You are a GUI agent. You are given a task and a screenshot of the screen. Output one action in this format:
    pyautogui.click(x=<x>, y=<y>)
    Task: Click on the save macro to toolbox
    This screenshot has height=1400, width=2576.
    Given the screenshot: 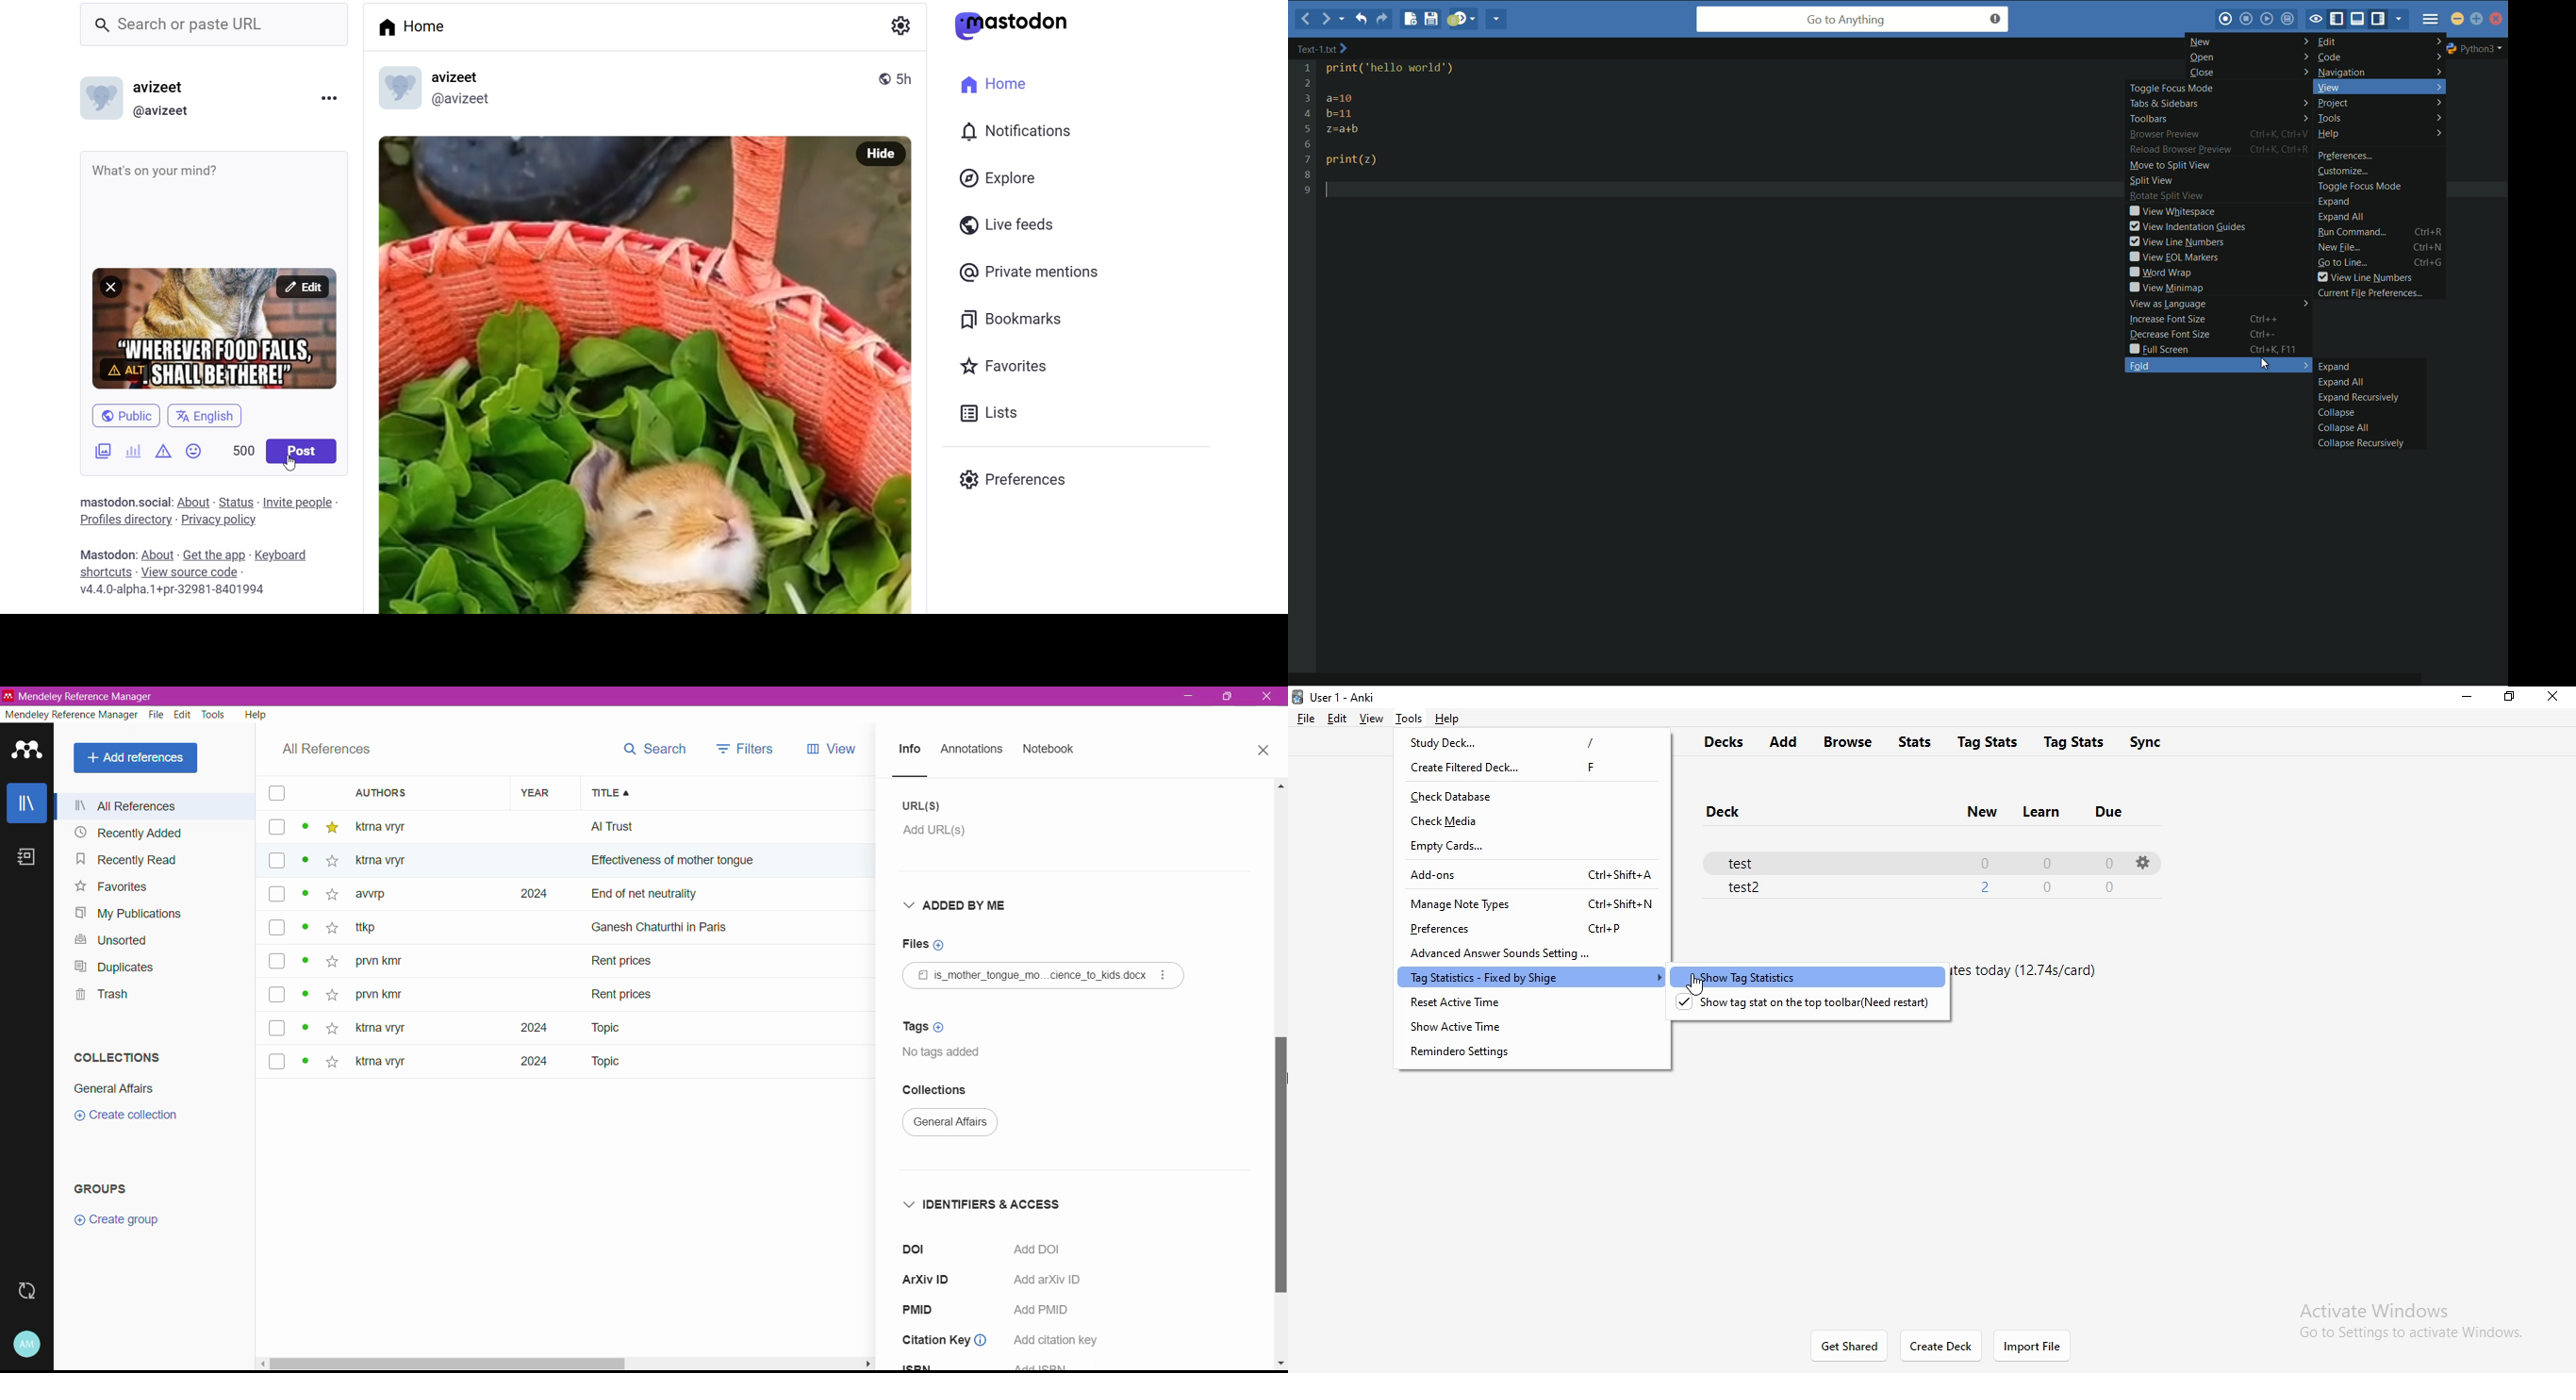 What is the action you would take?
    pyautogui.click(x=2289, y=20)
    